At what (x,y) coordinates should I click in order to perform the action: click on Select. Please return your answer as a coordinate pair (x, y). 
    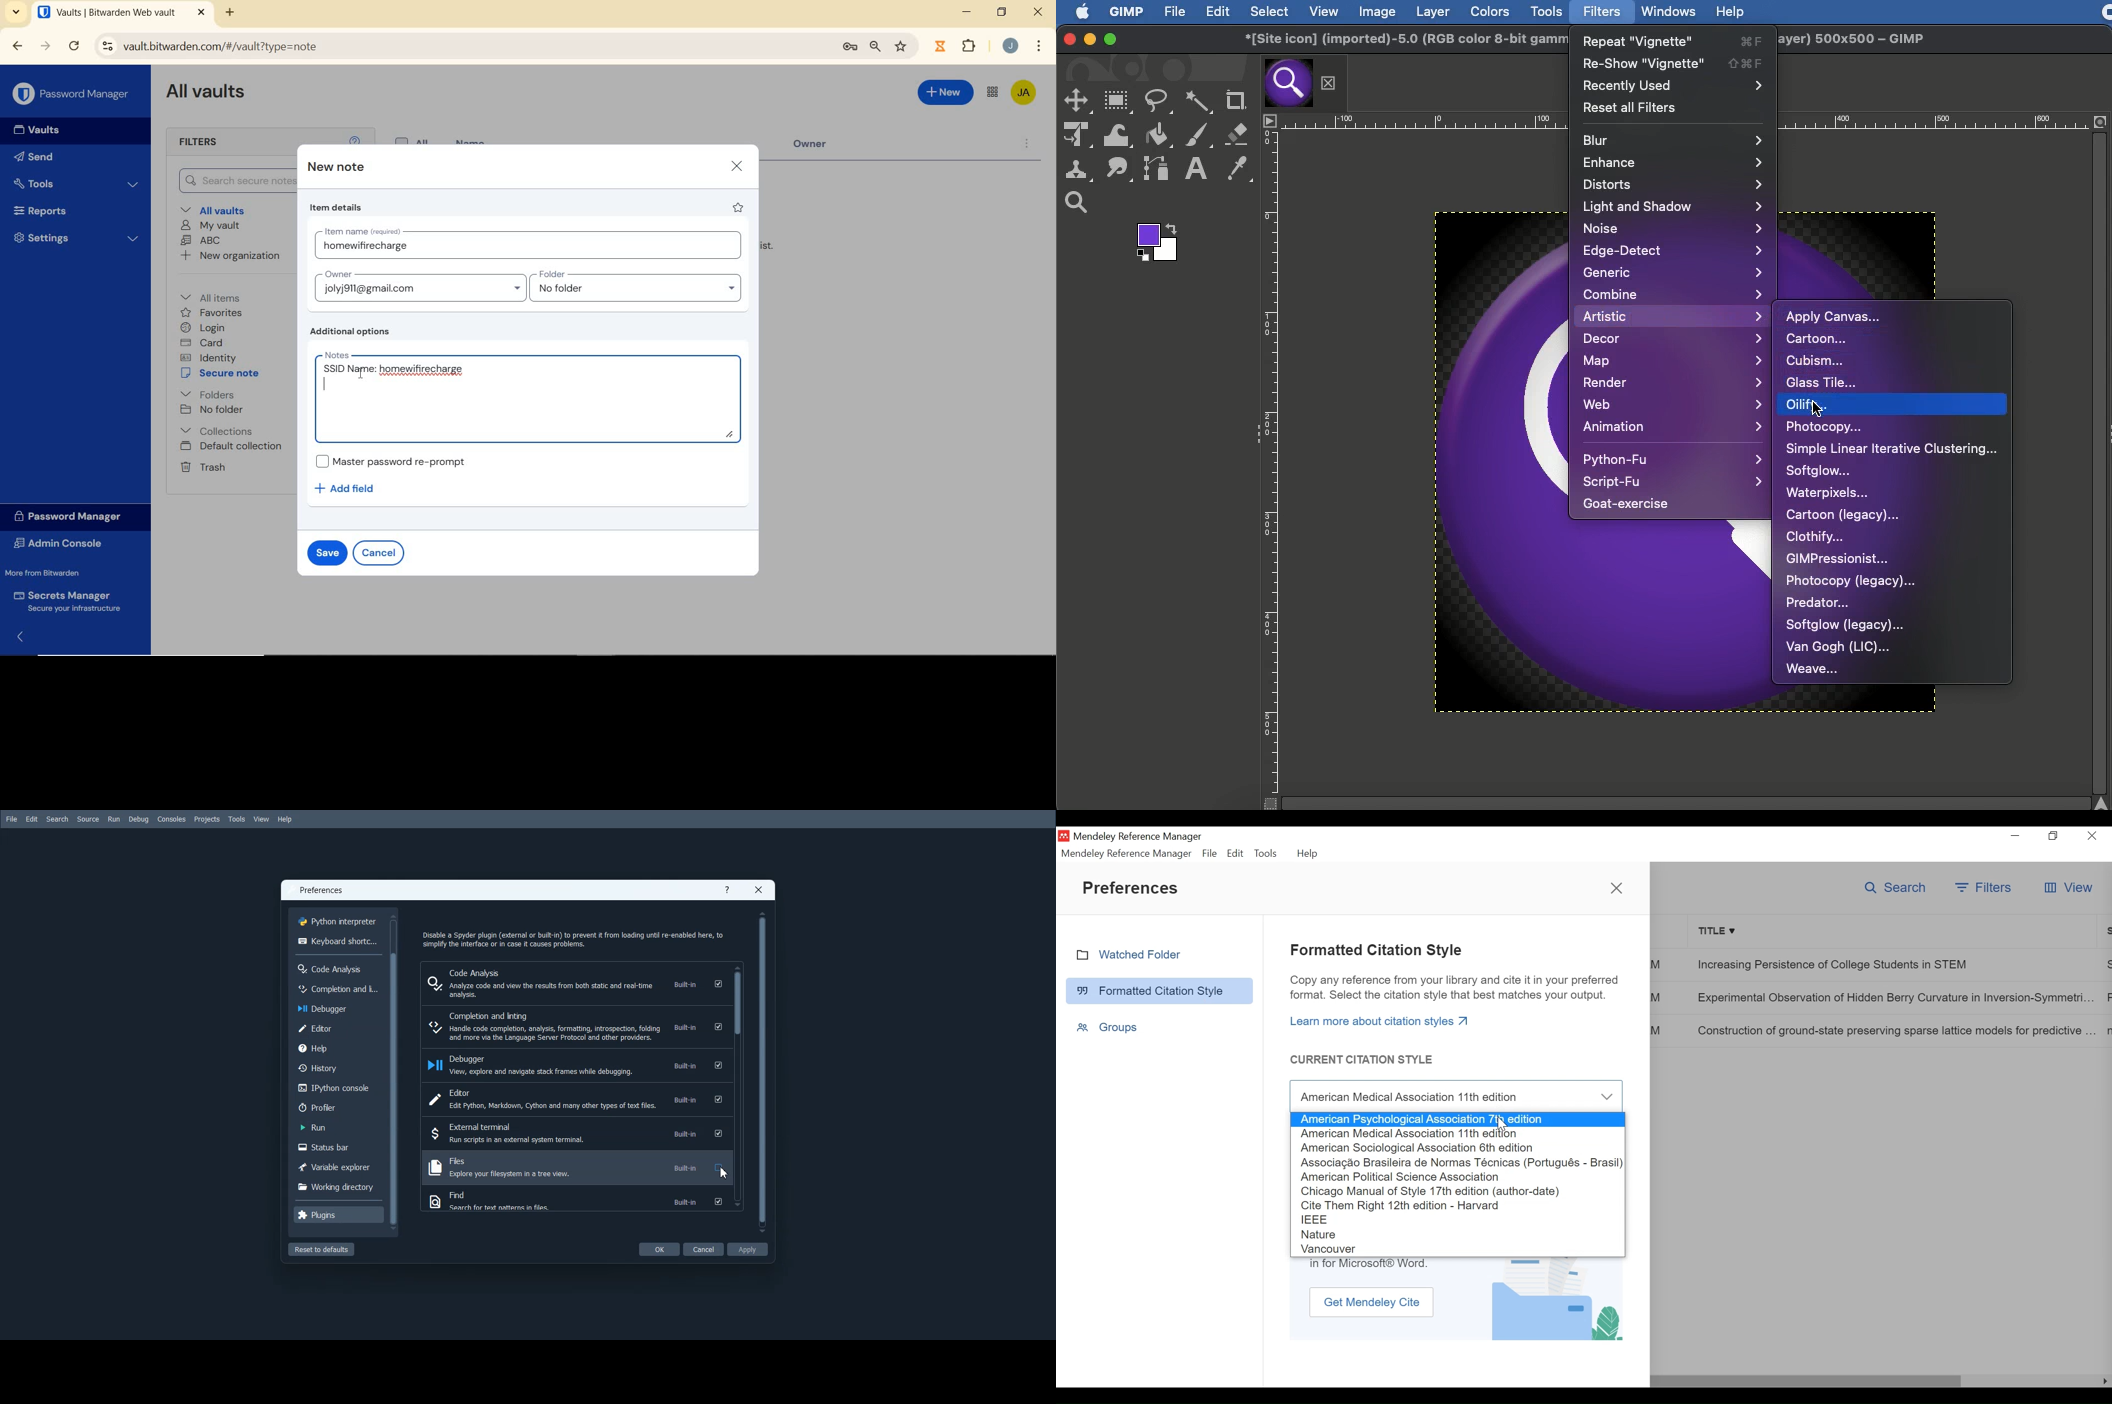
    Looking at the image, I should click on (1268, 11).